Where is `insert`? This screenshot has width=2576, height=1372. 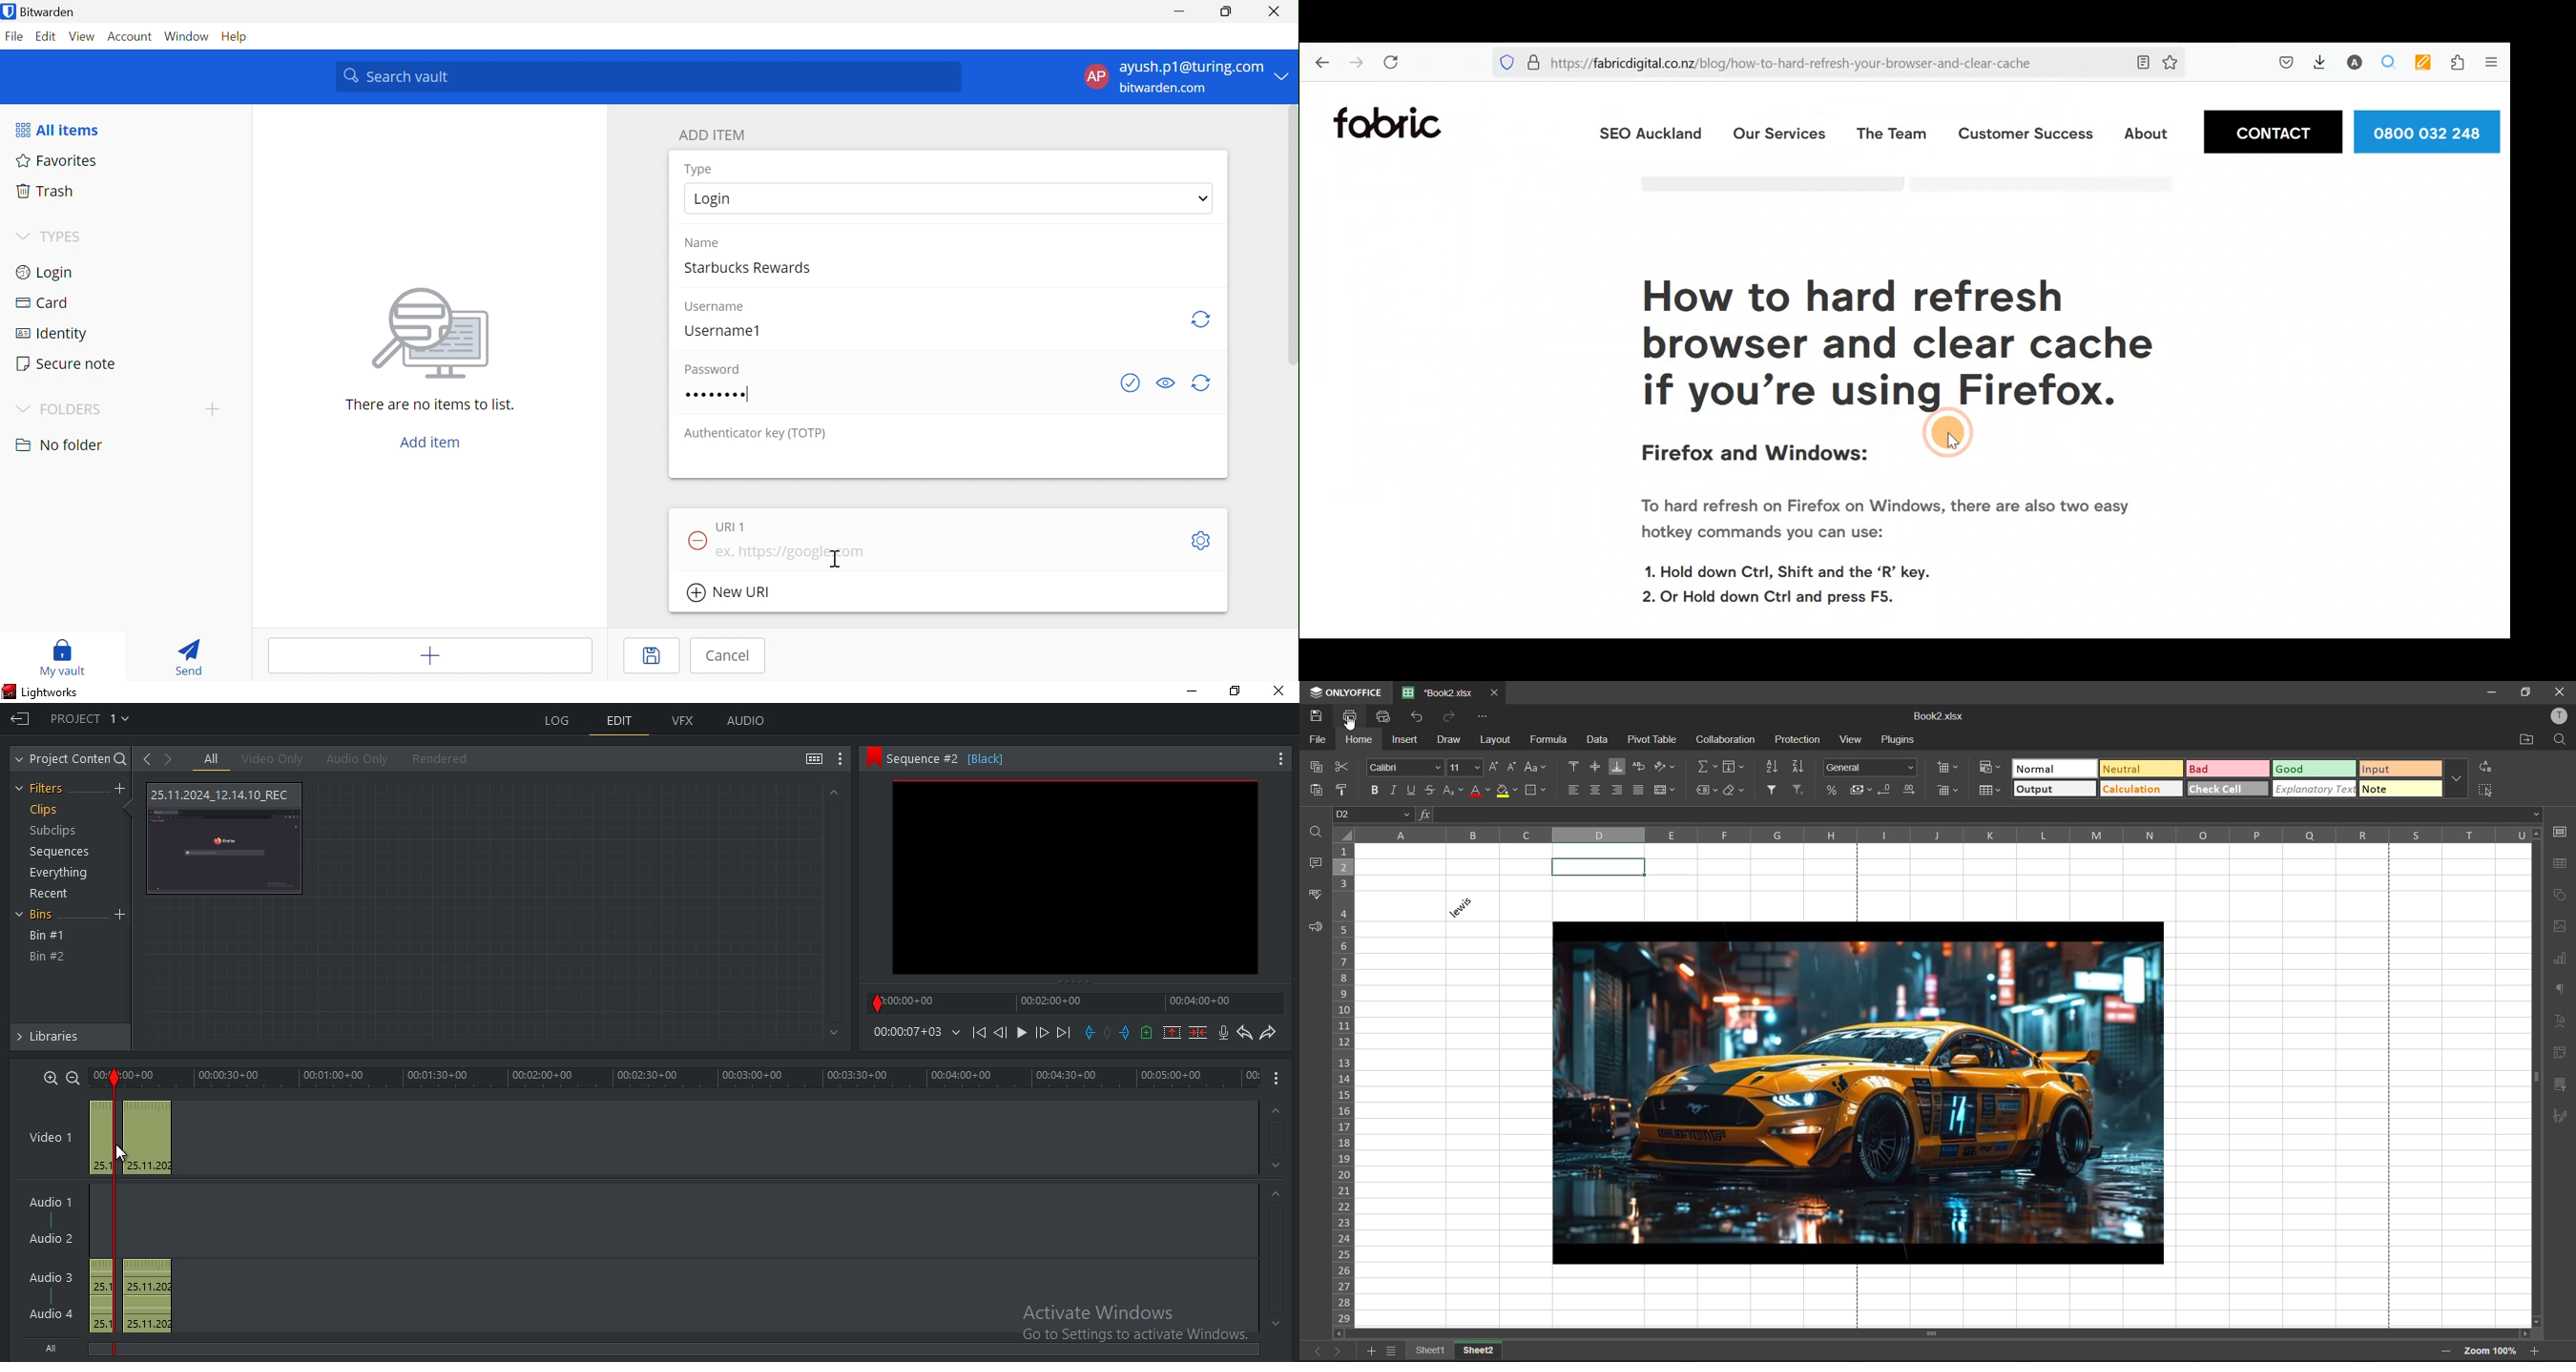 insert is located at coordinates (1407, 740).